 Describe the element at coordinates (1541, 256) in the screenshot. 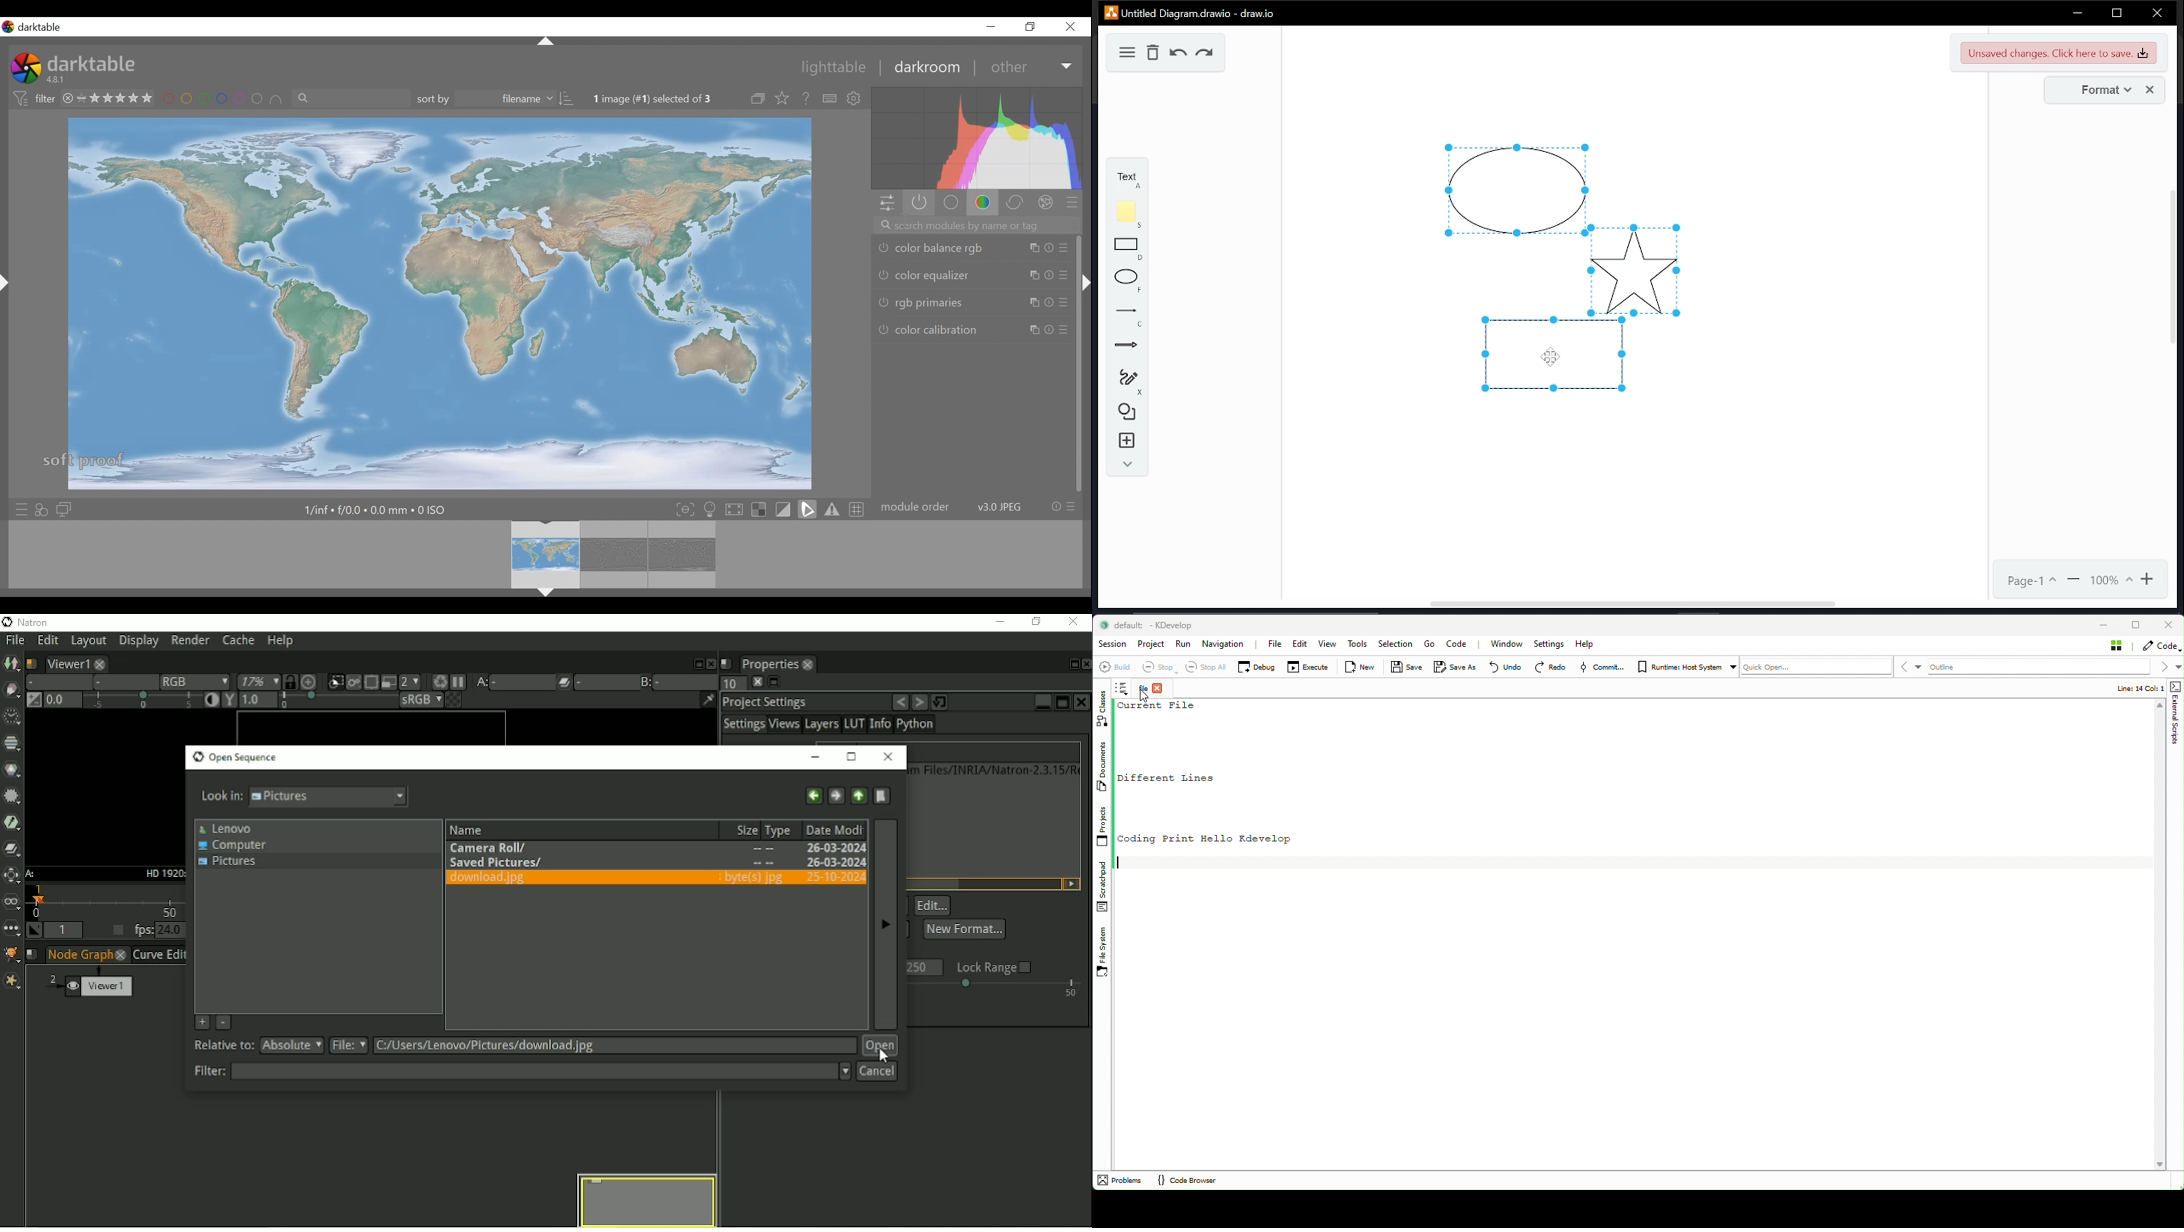

I see `selected diagrams` at that location.